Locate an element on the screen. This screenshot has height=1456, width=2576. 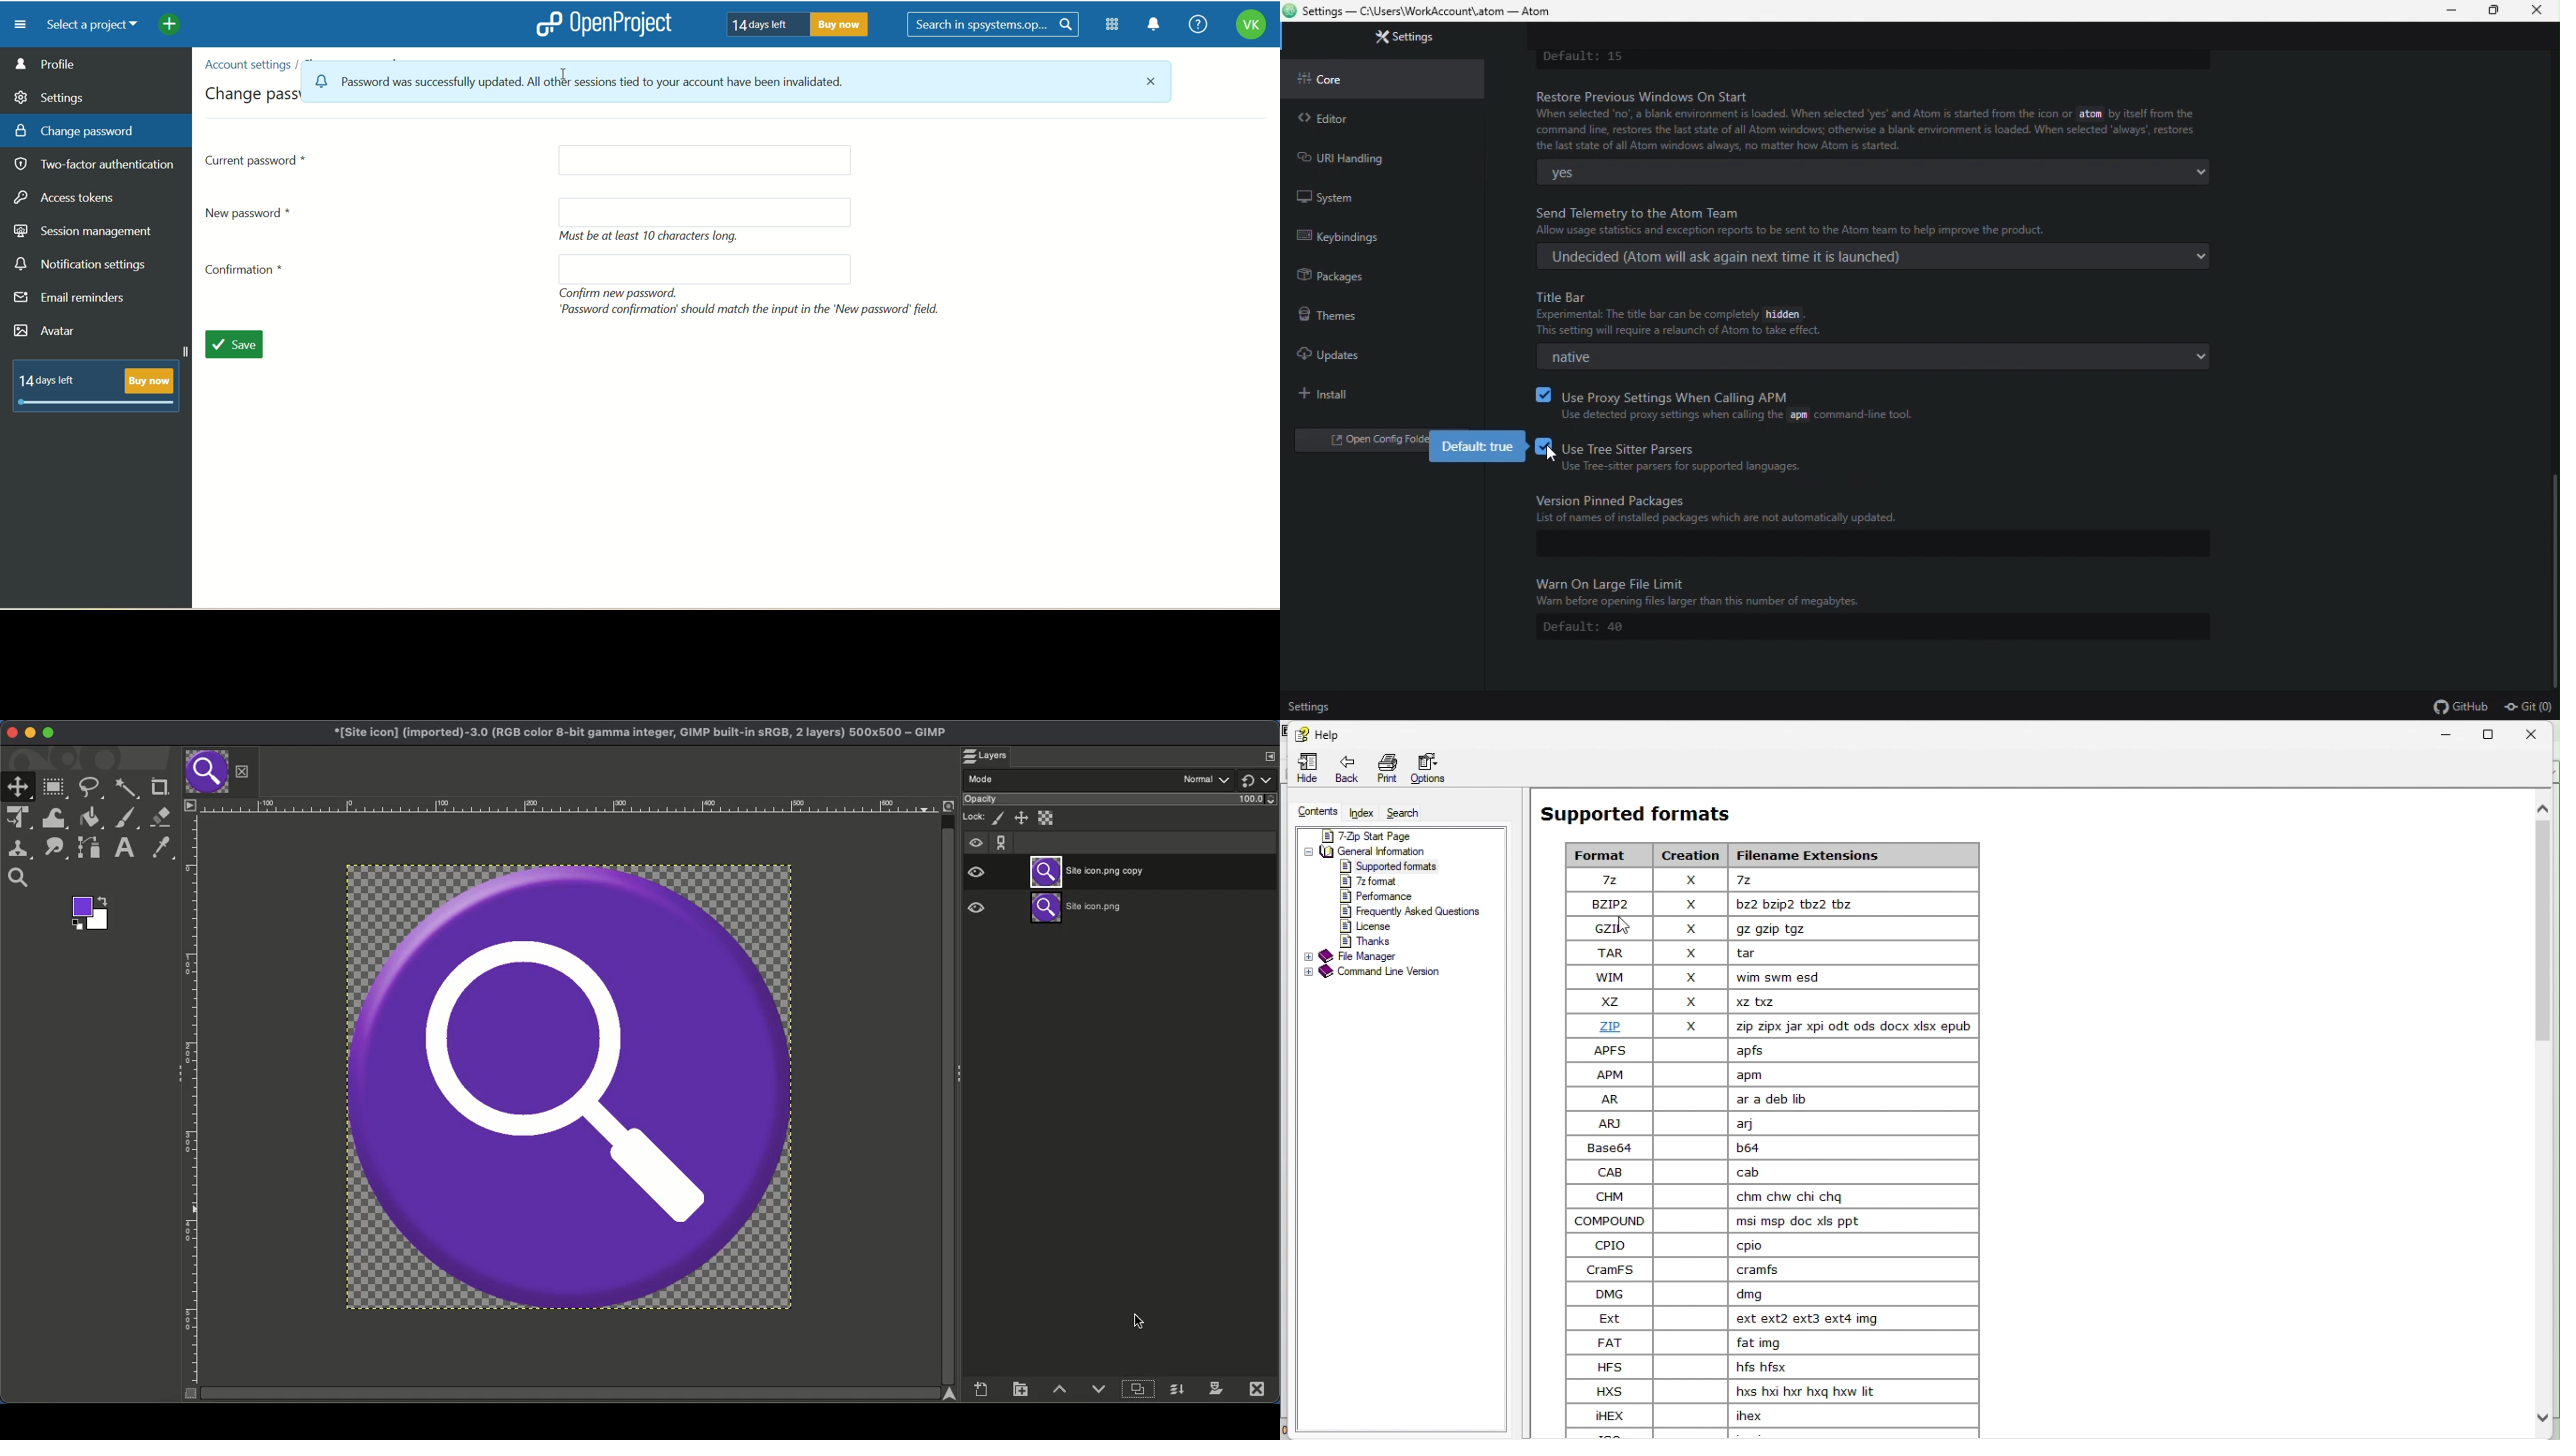
Duplicate of the current layer is located at coordinates (1136, 1388).